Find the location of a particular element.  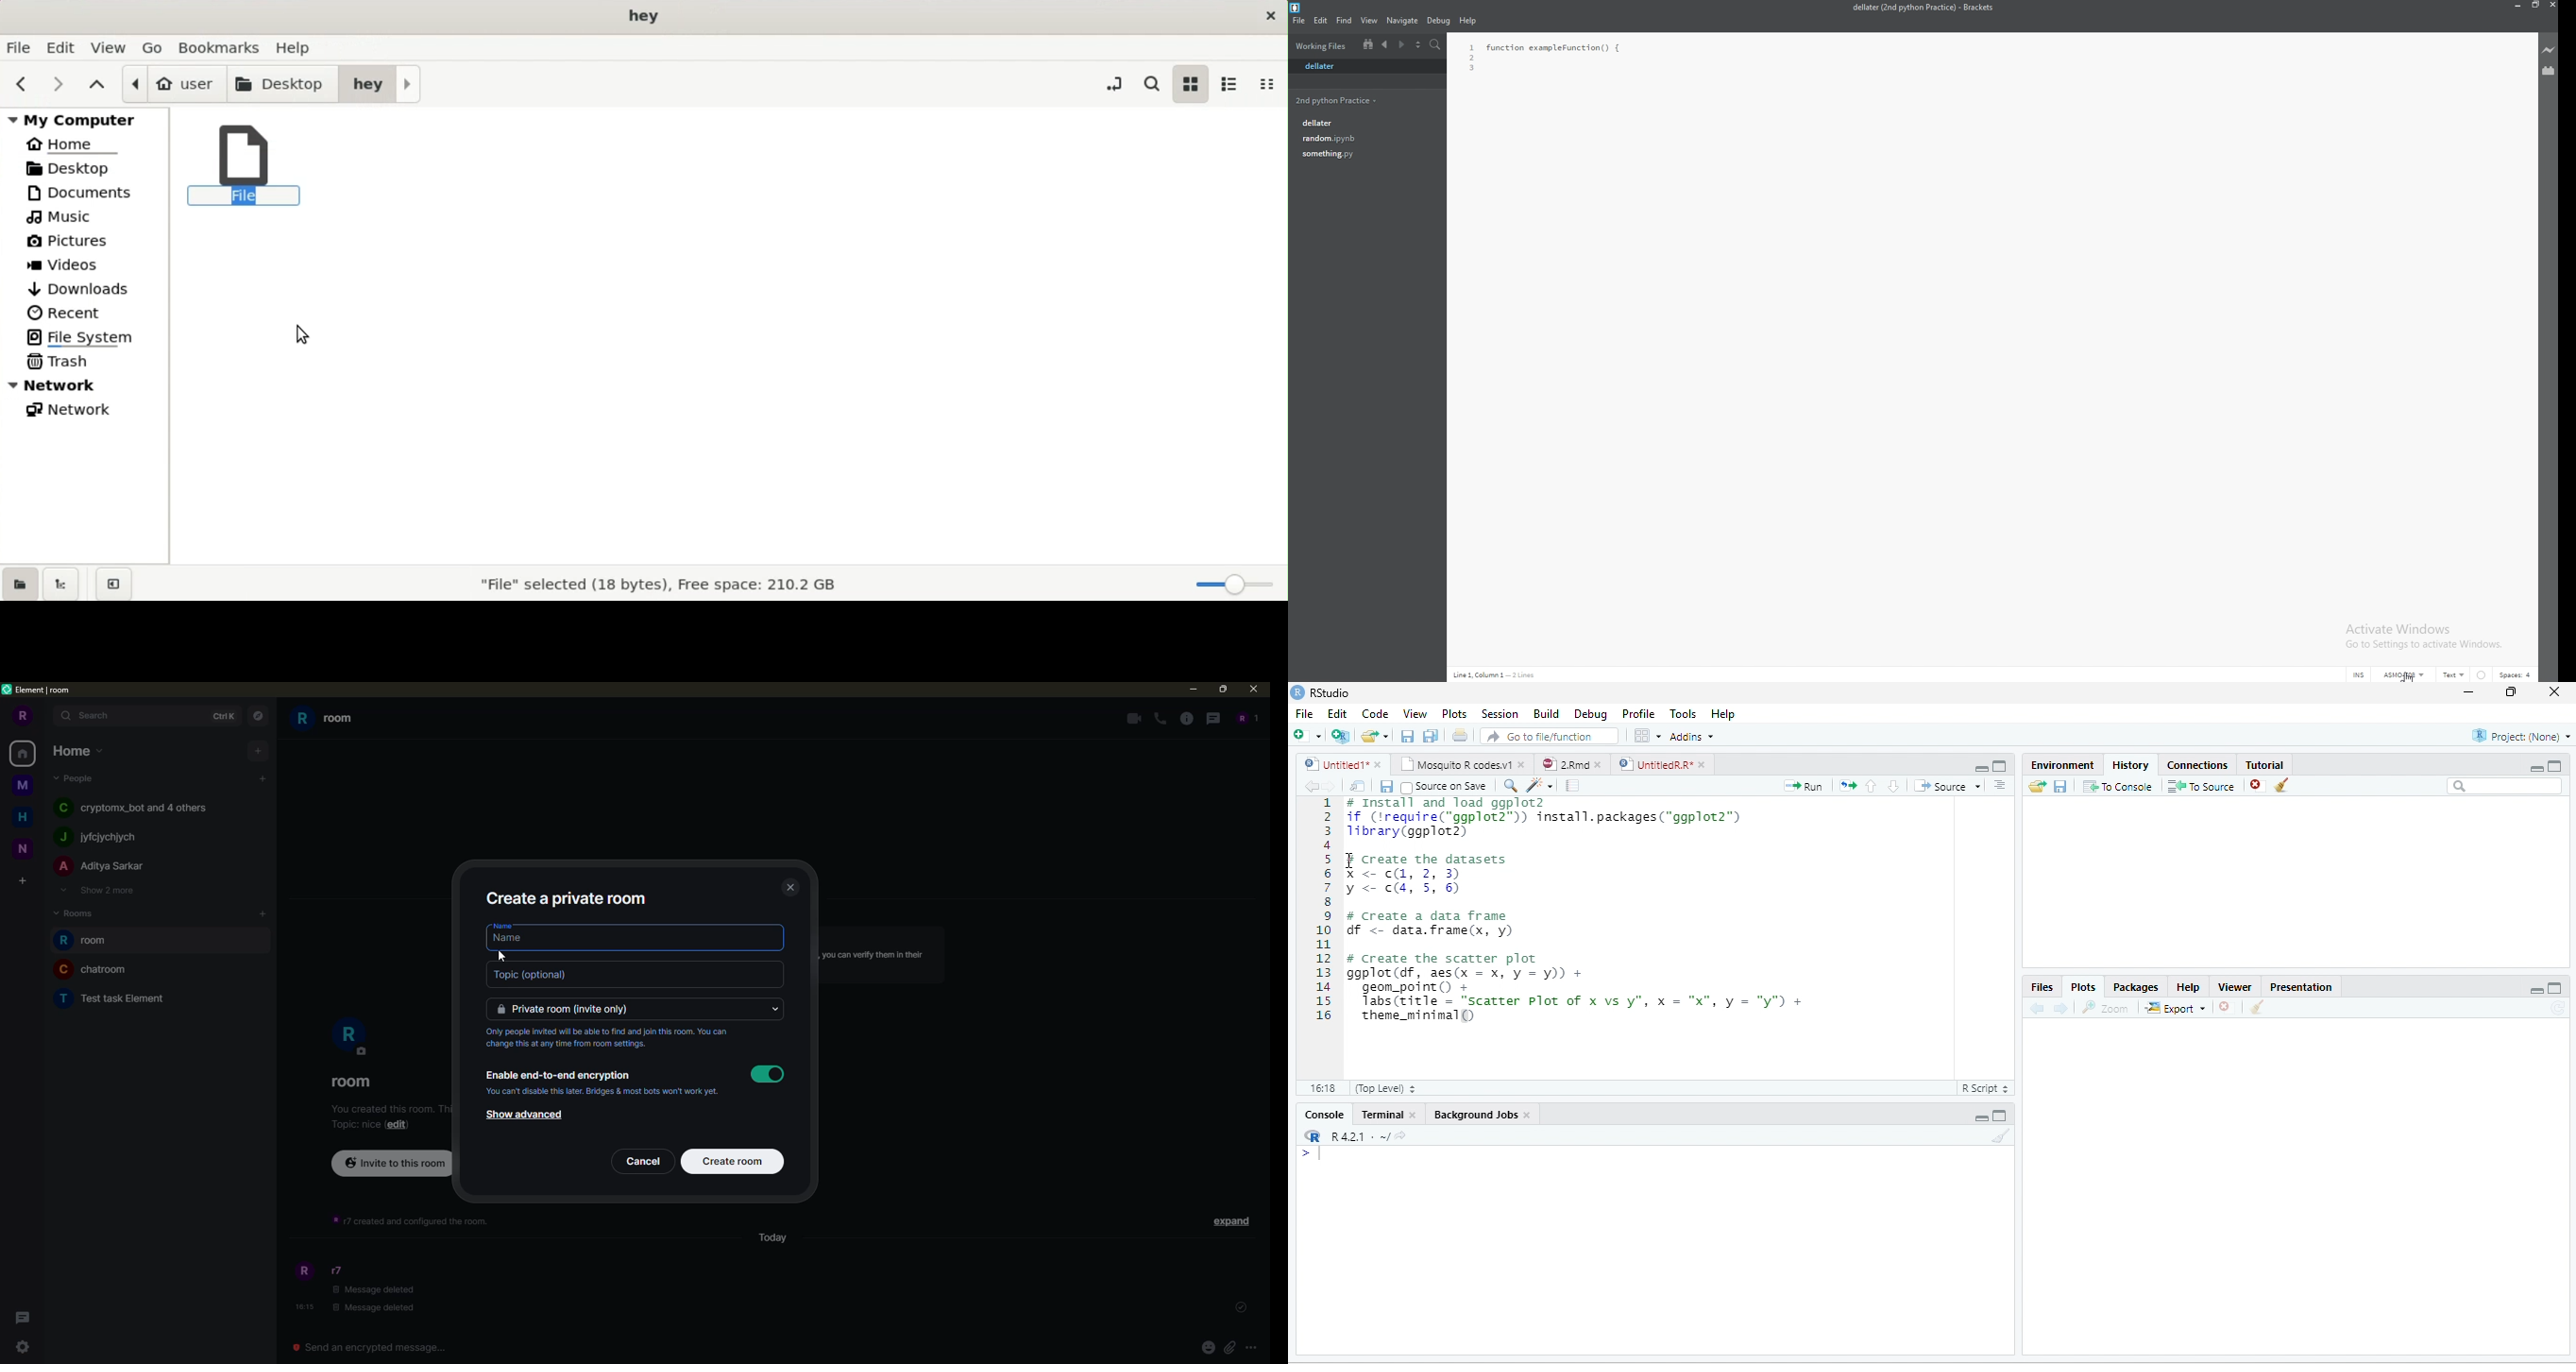

Search bar is located at coordinates (2504, 787).